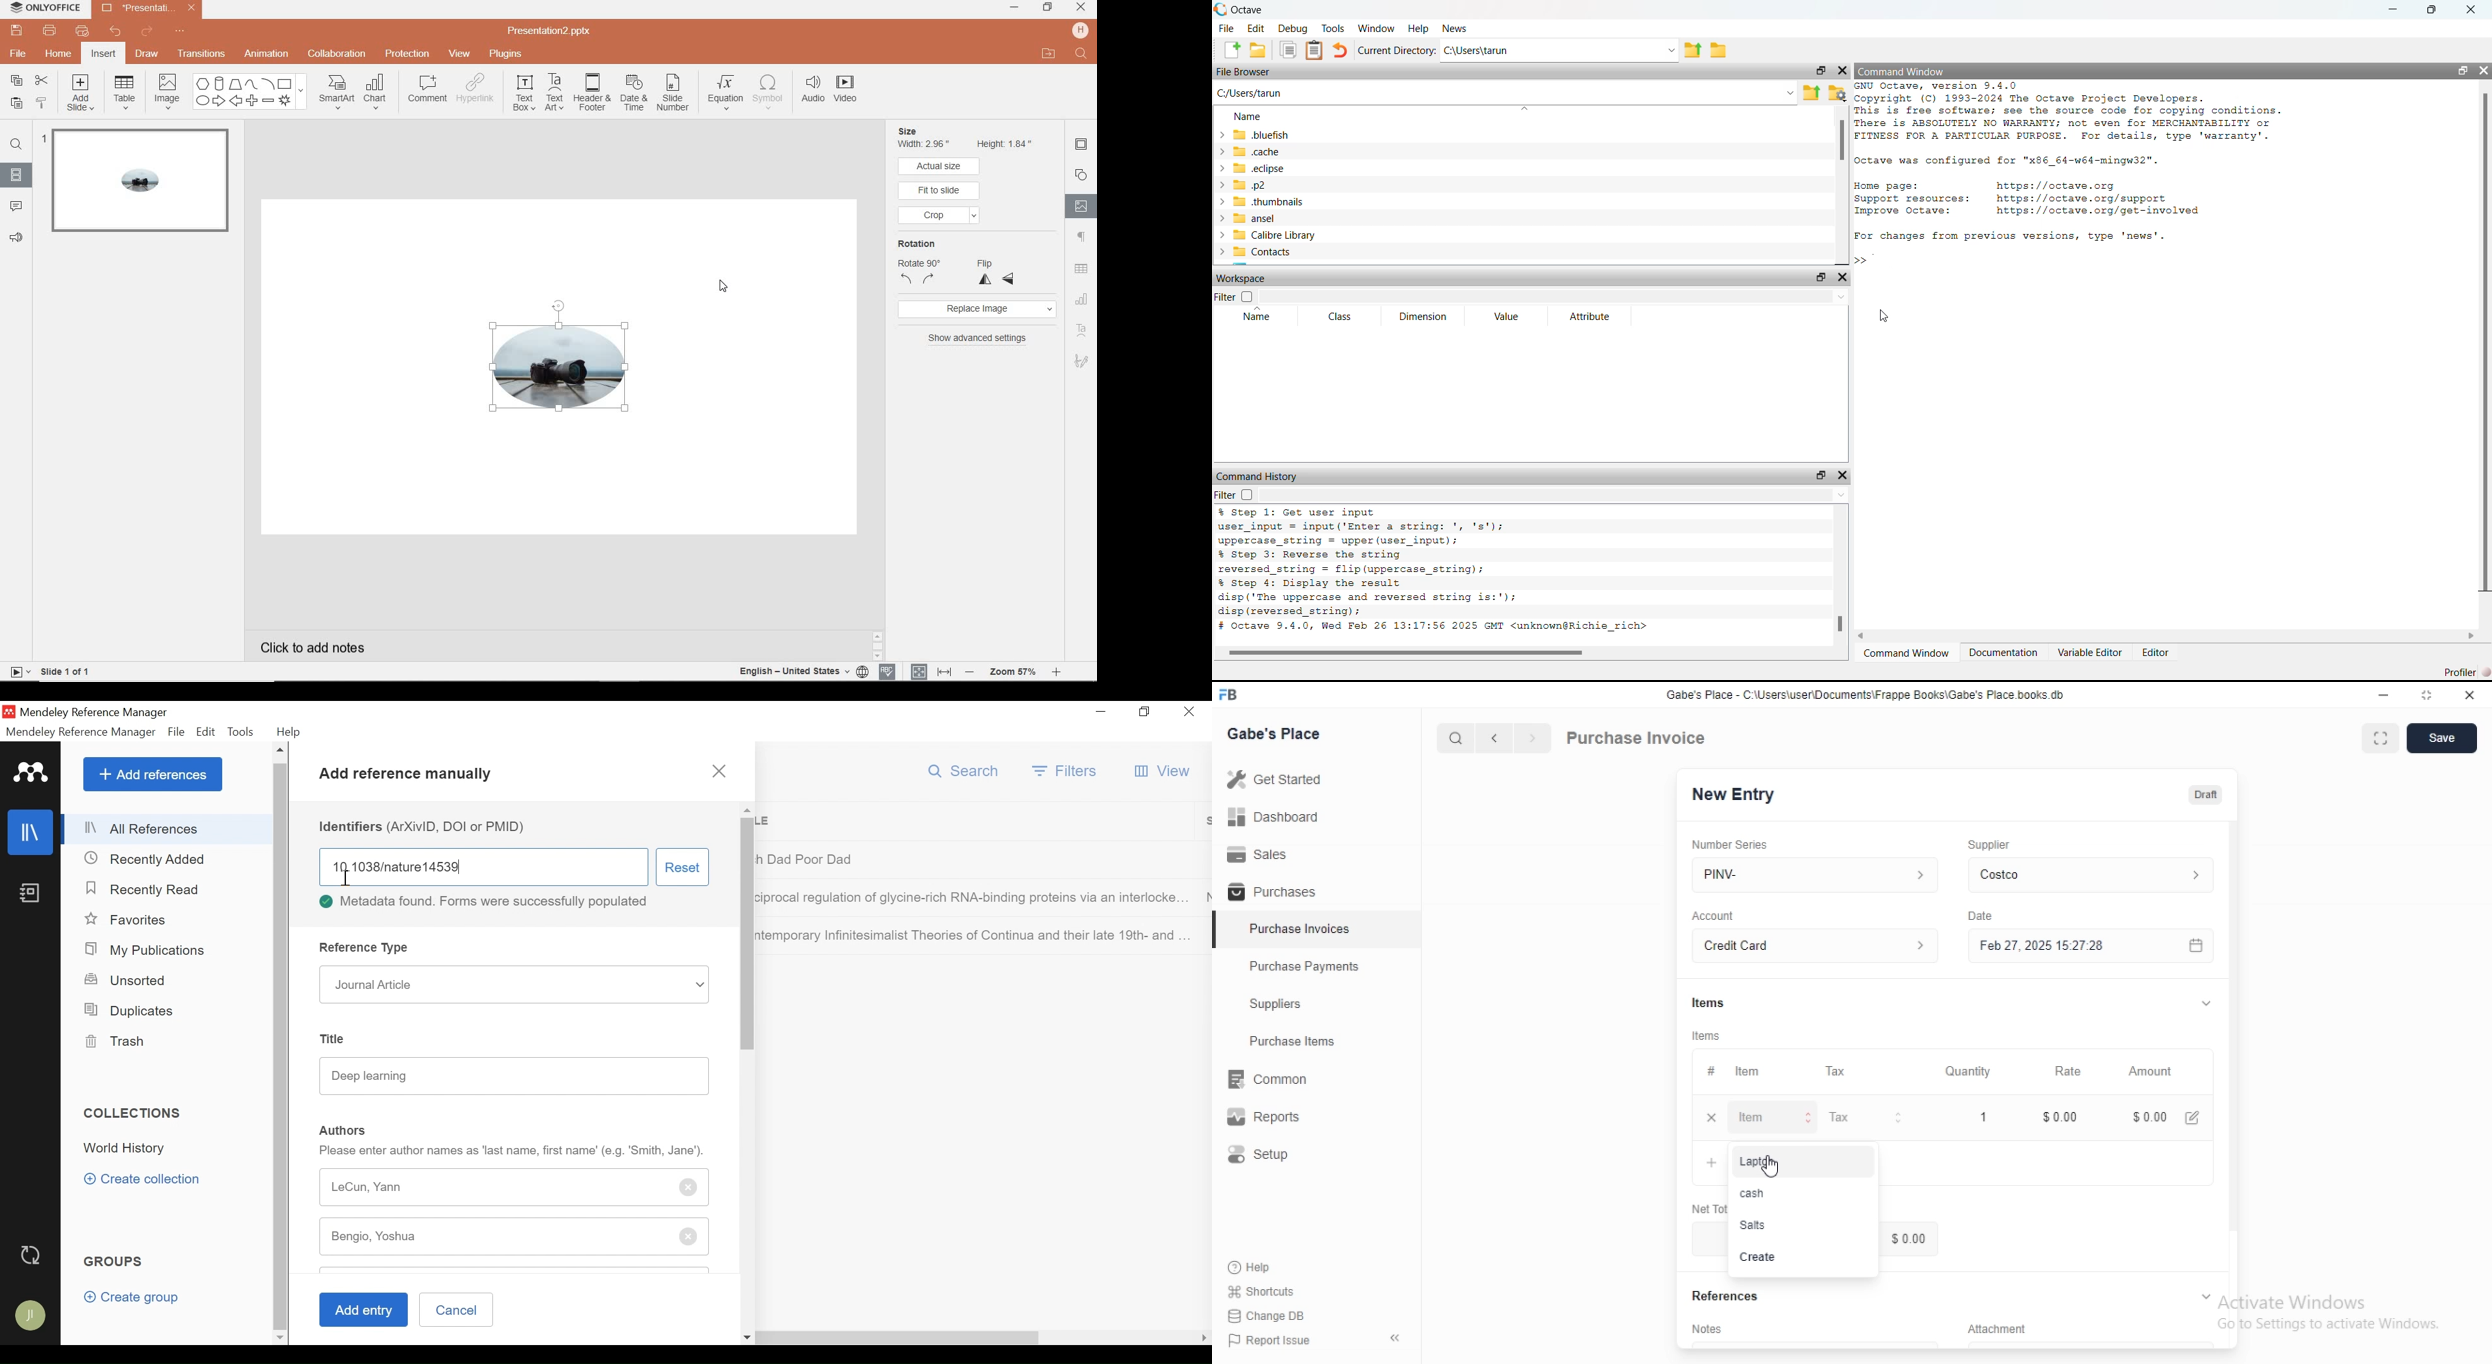  Describe the element at coordinates (2206, 795) in the screenshot. I see `Draft` at that location.